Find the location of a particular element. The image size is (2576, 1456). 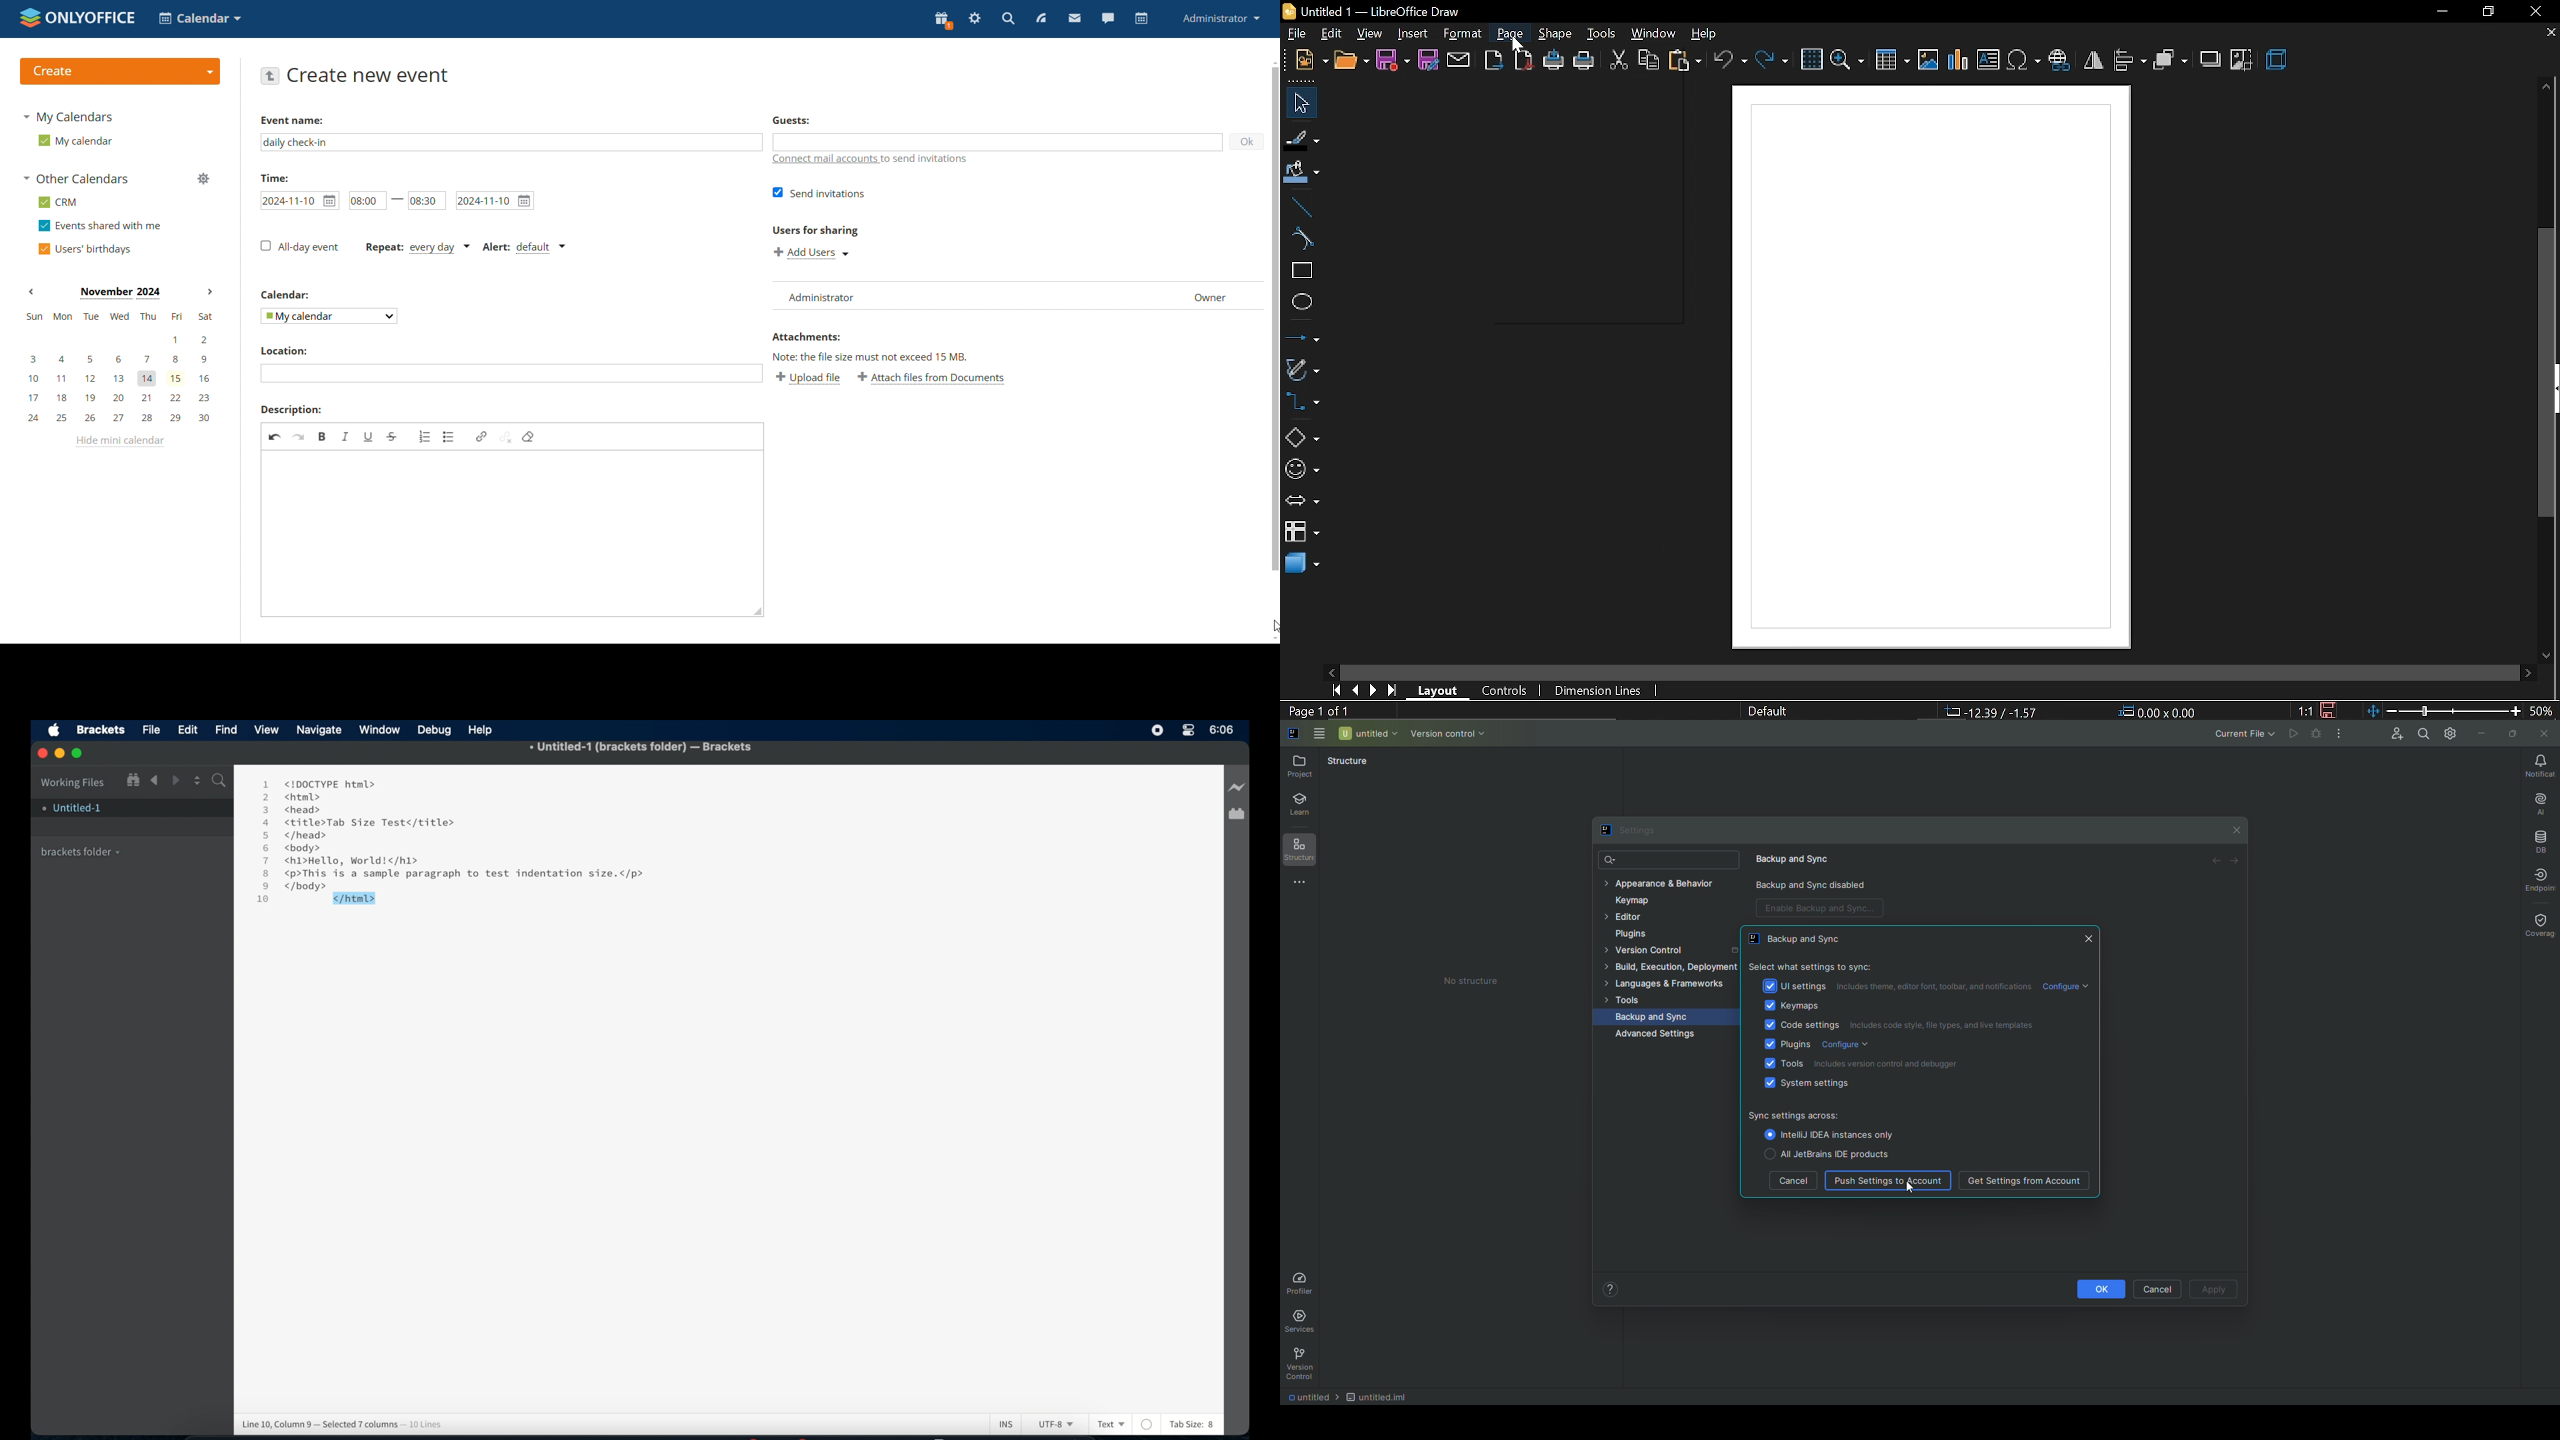

file is located at coordinates (1311, 61).